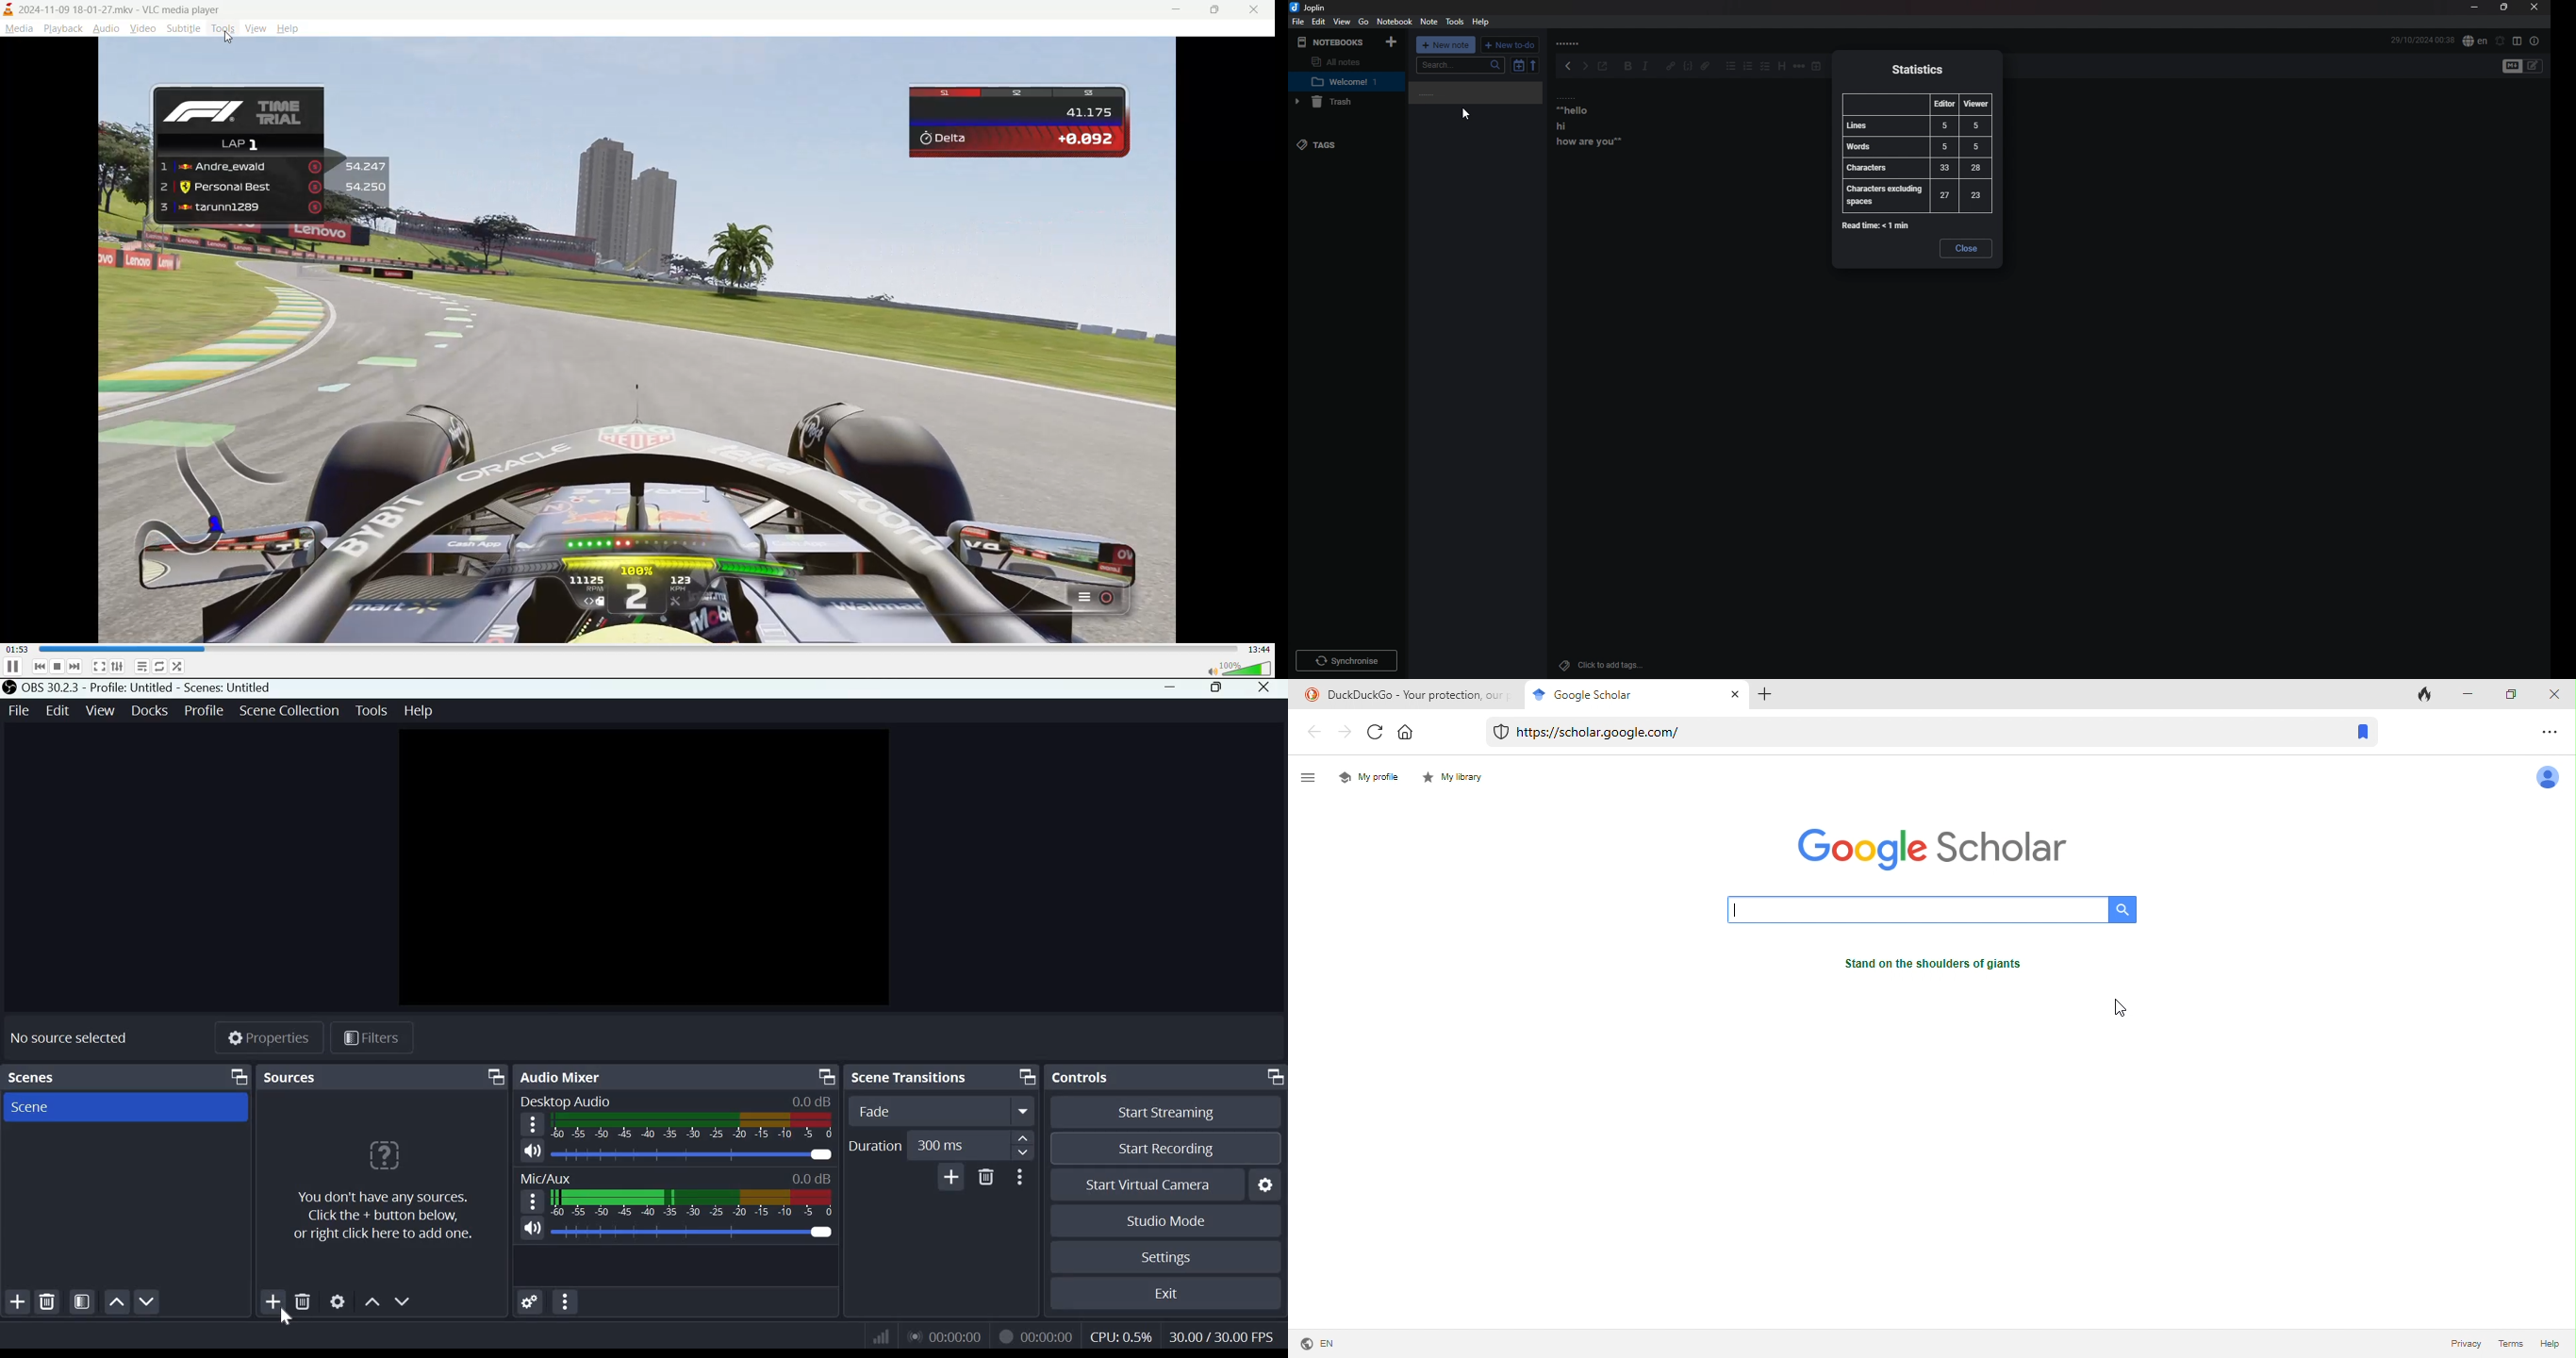 The width and height of the screenshot is (2576, 1372). I want to click on note, so click(1602, 122).